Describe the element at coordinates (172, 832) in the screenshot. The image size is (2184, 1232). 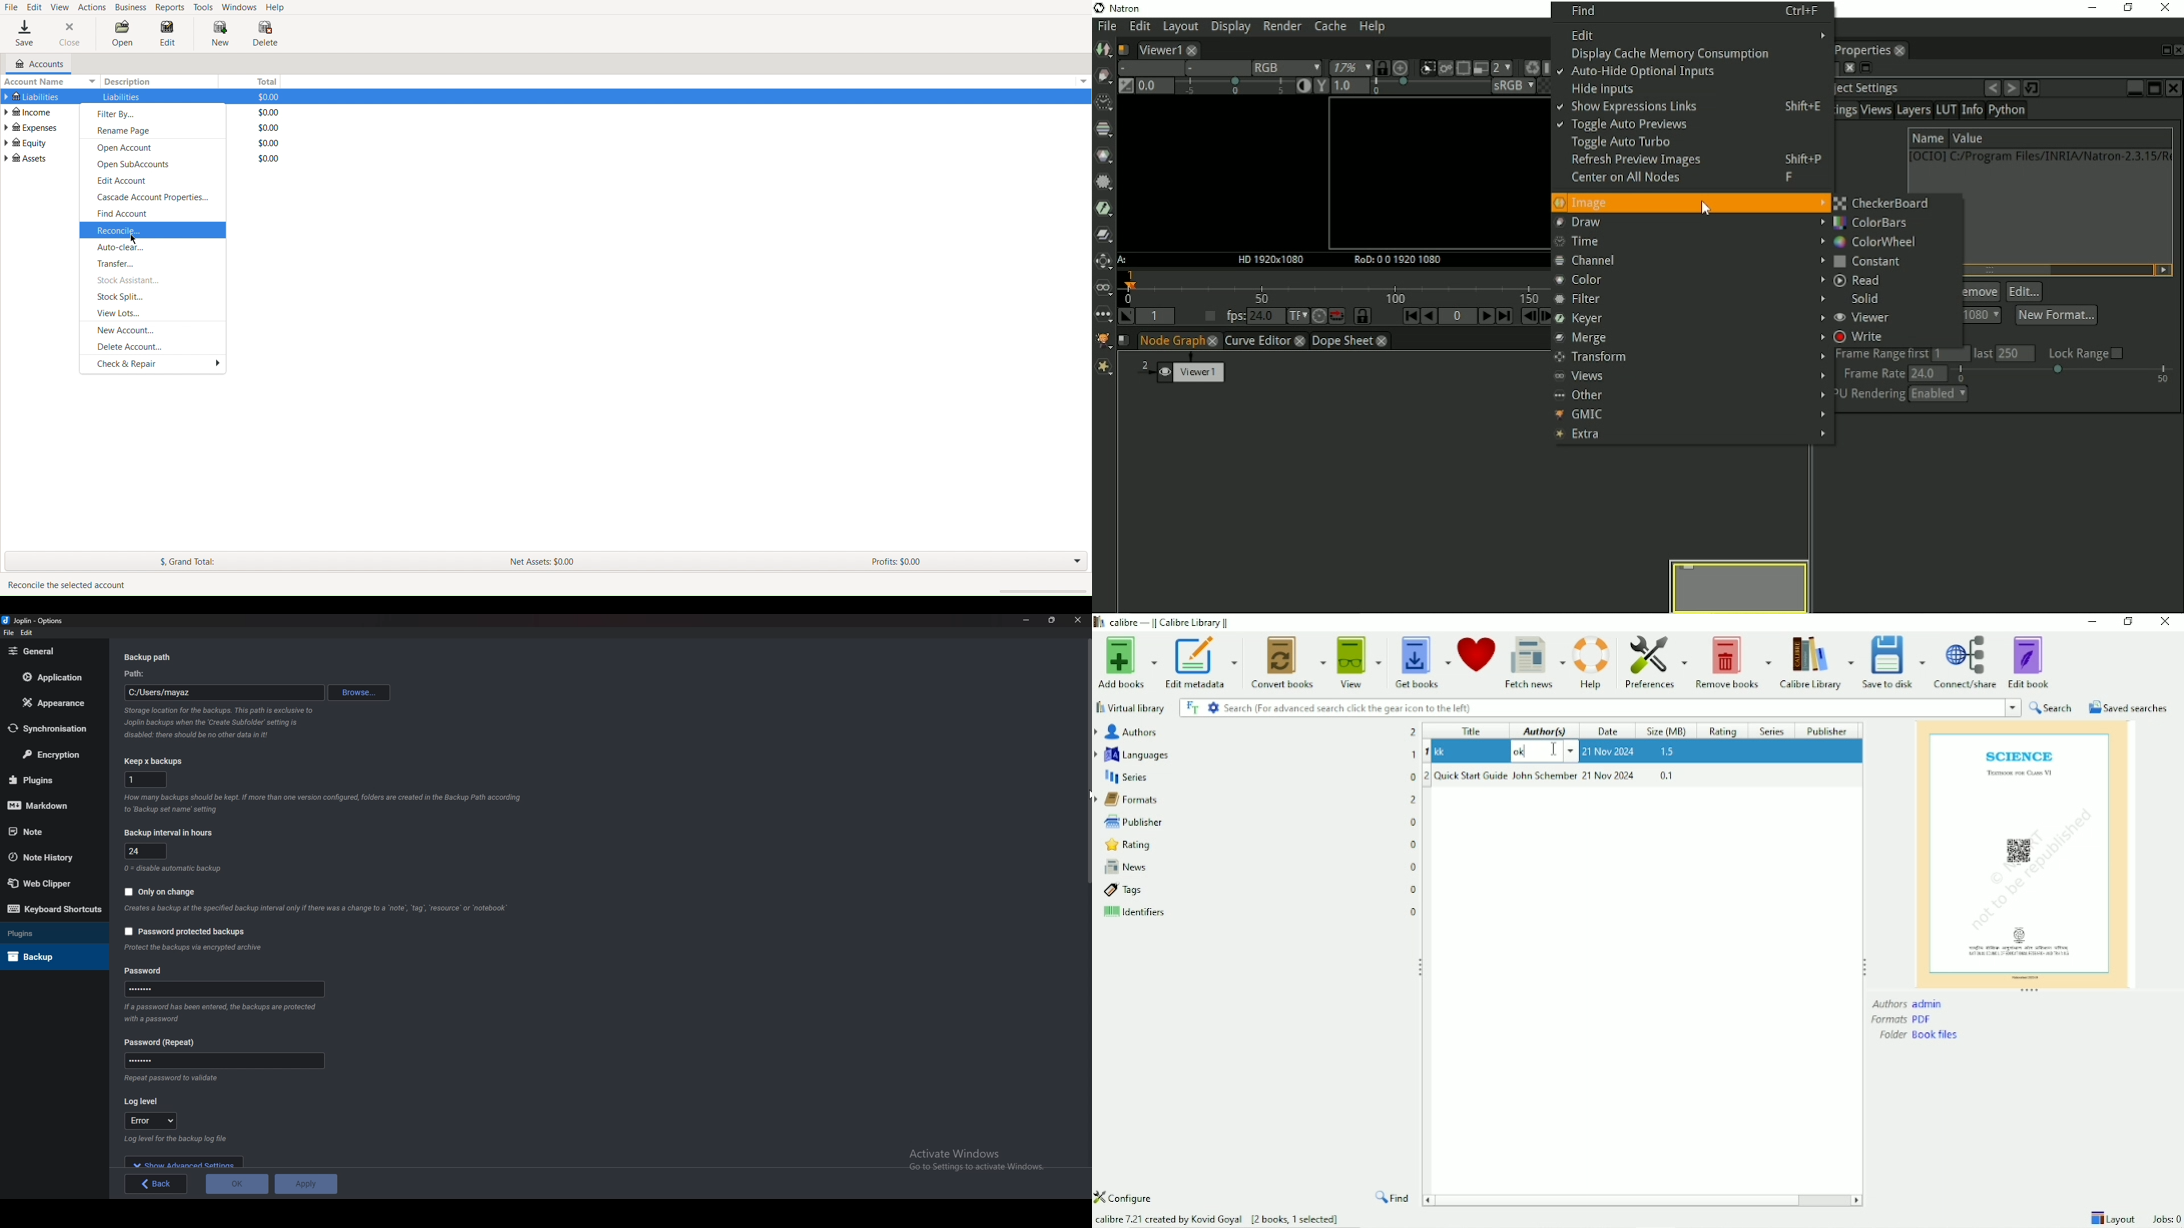
I see `Backup interval in hours` at that location.